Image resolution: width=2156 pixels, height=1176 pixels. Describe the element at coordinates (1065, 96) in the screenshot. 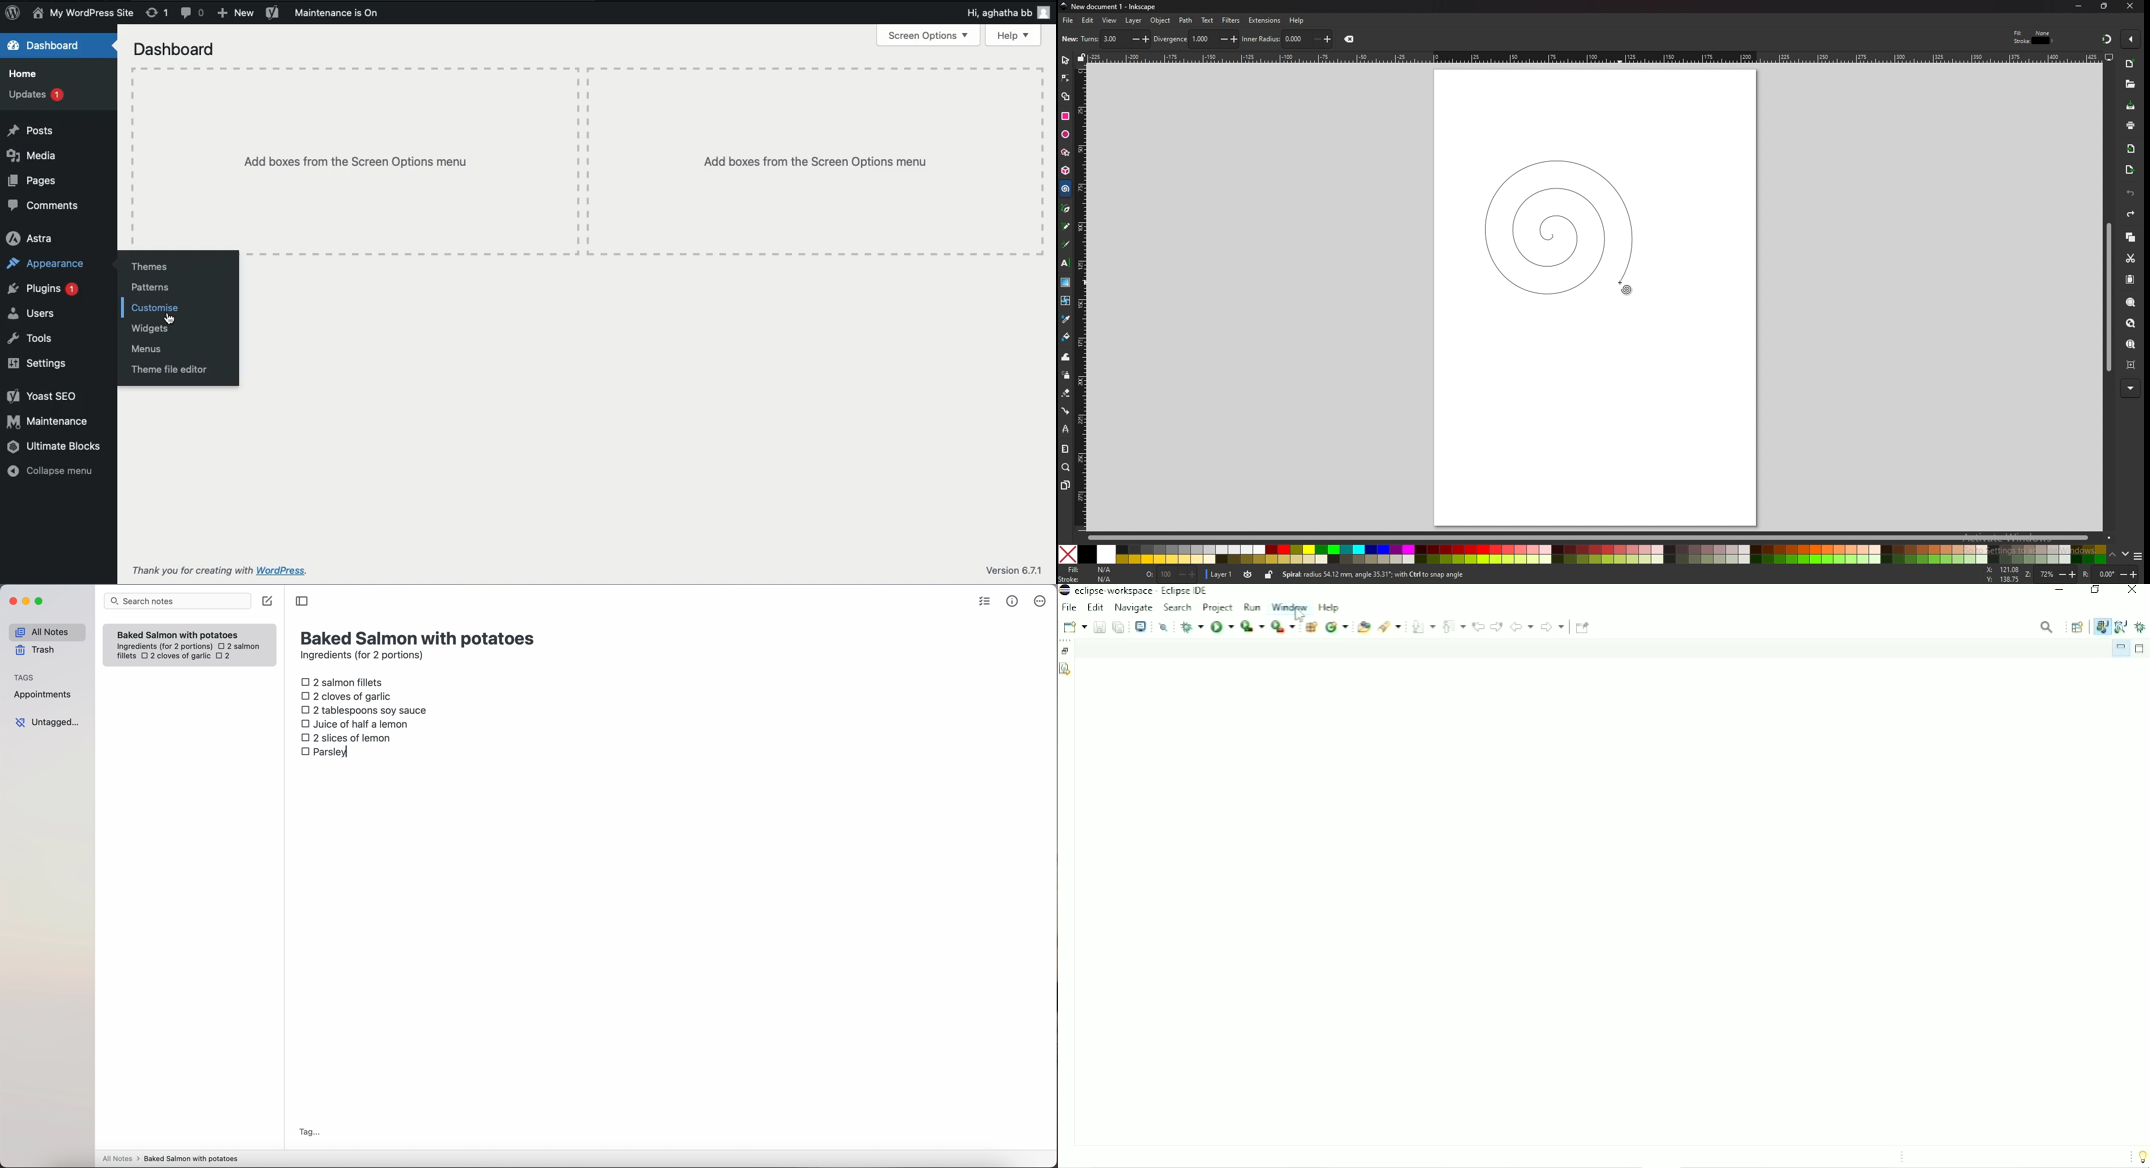

I see `shape builder` at that location.